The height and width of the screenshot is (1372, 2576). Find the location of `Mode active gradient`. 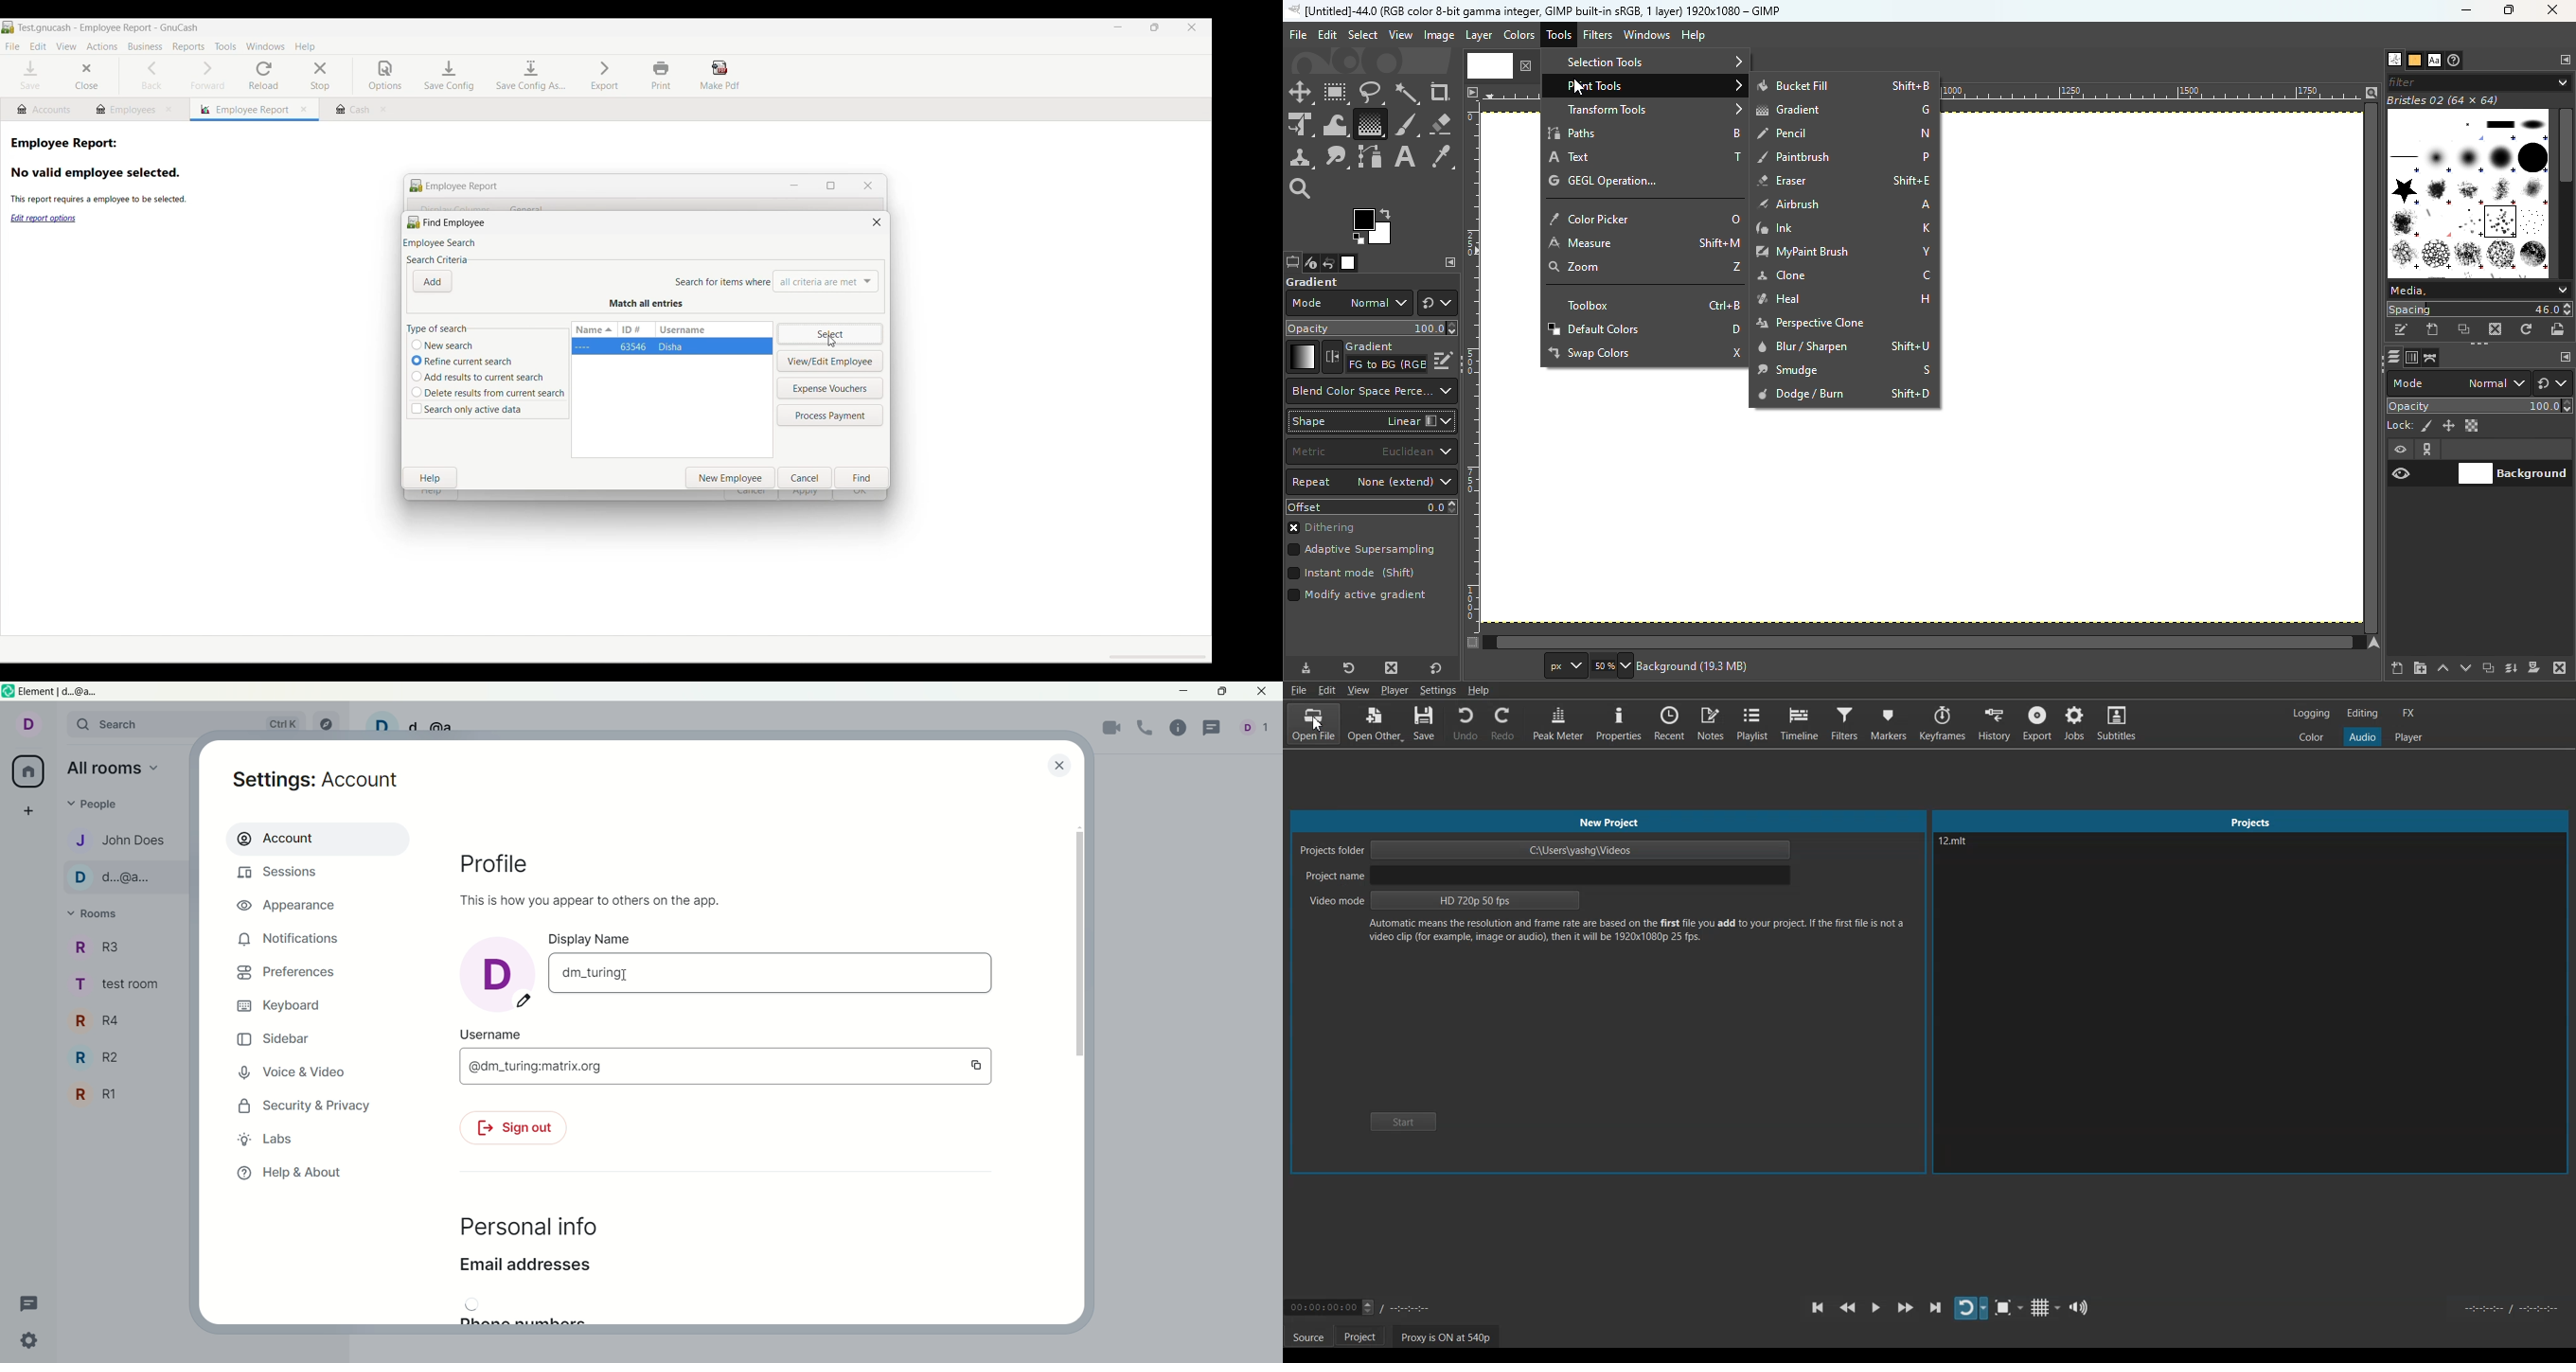

Mode active gradient is located at coordinates (1360, 599).